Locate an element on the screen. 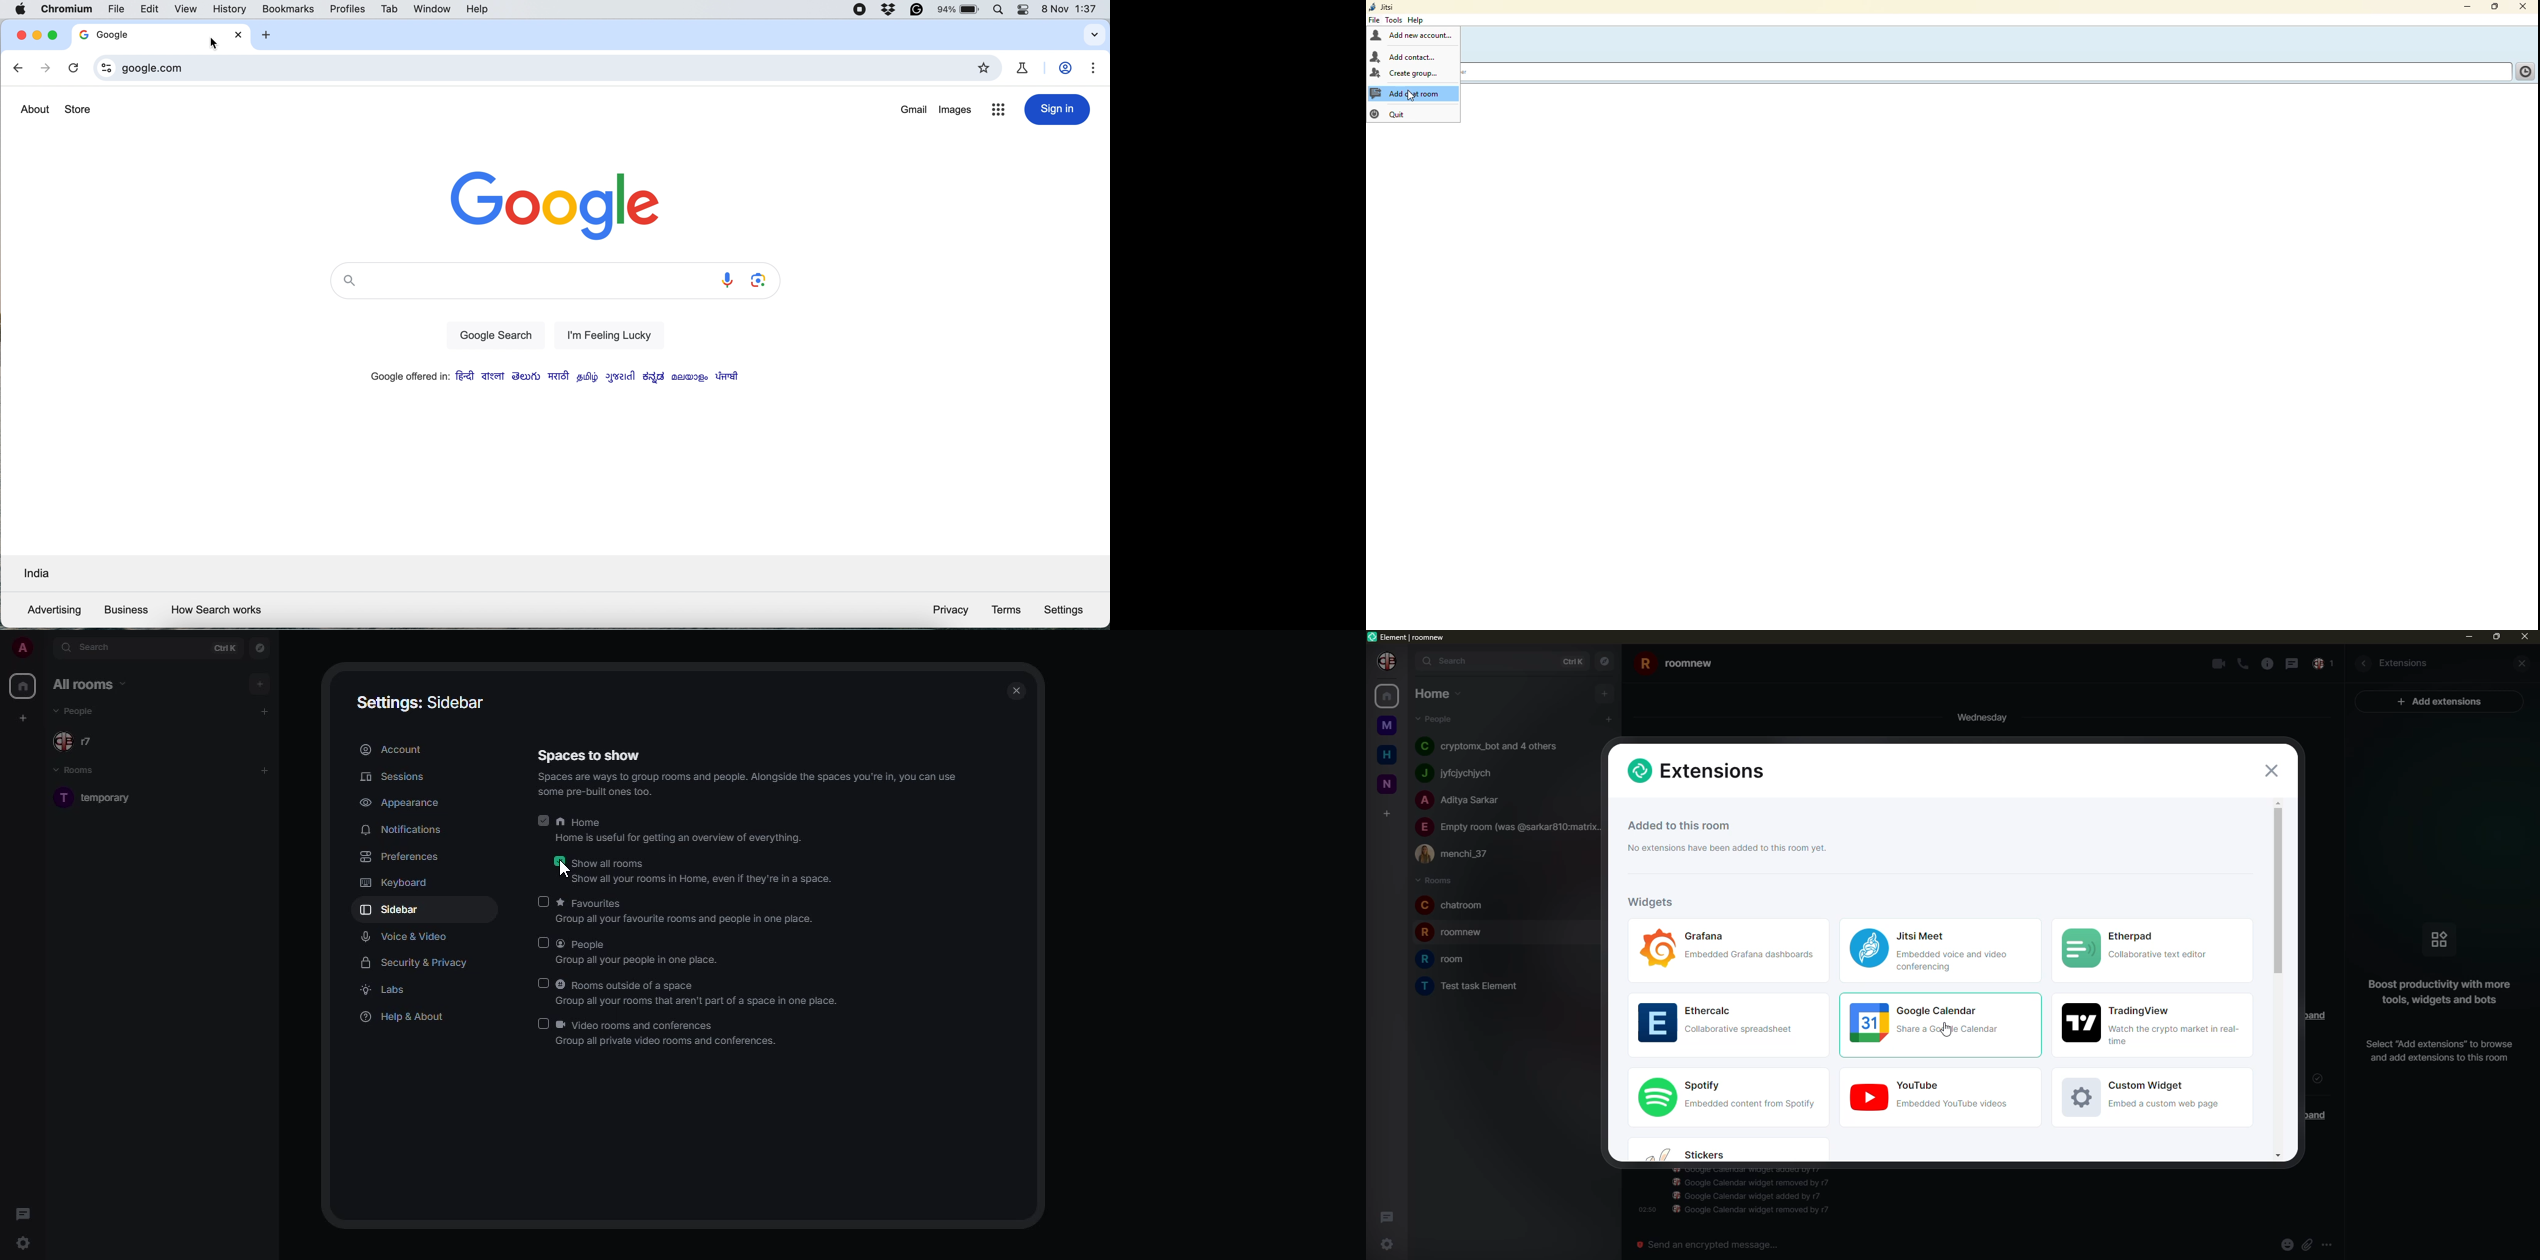 This screenshot has height=1260, width=2548. min is located at coordinates (2465, 637).